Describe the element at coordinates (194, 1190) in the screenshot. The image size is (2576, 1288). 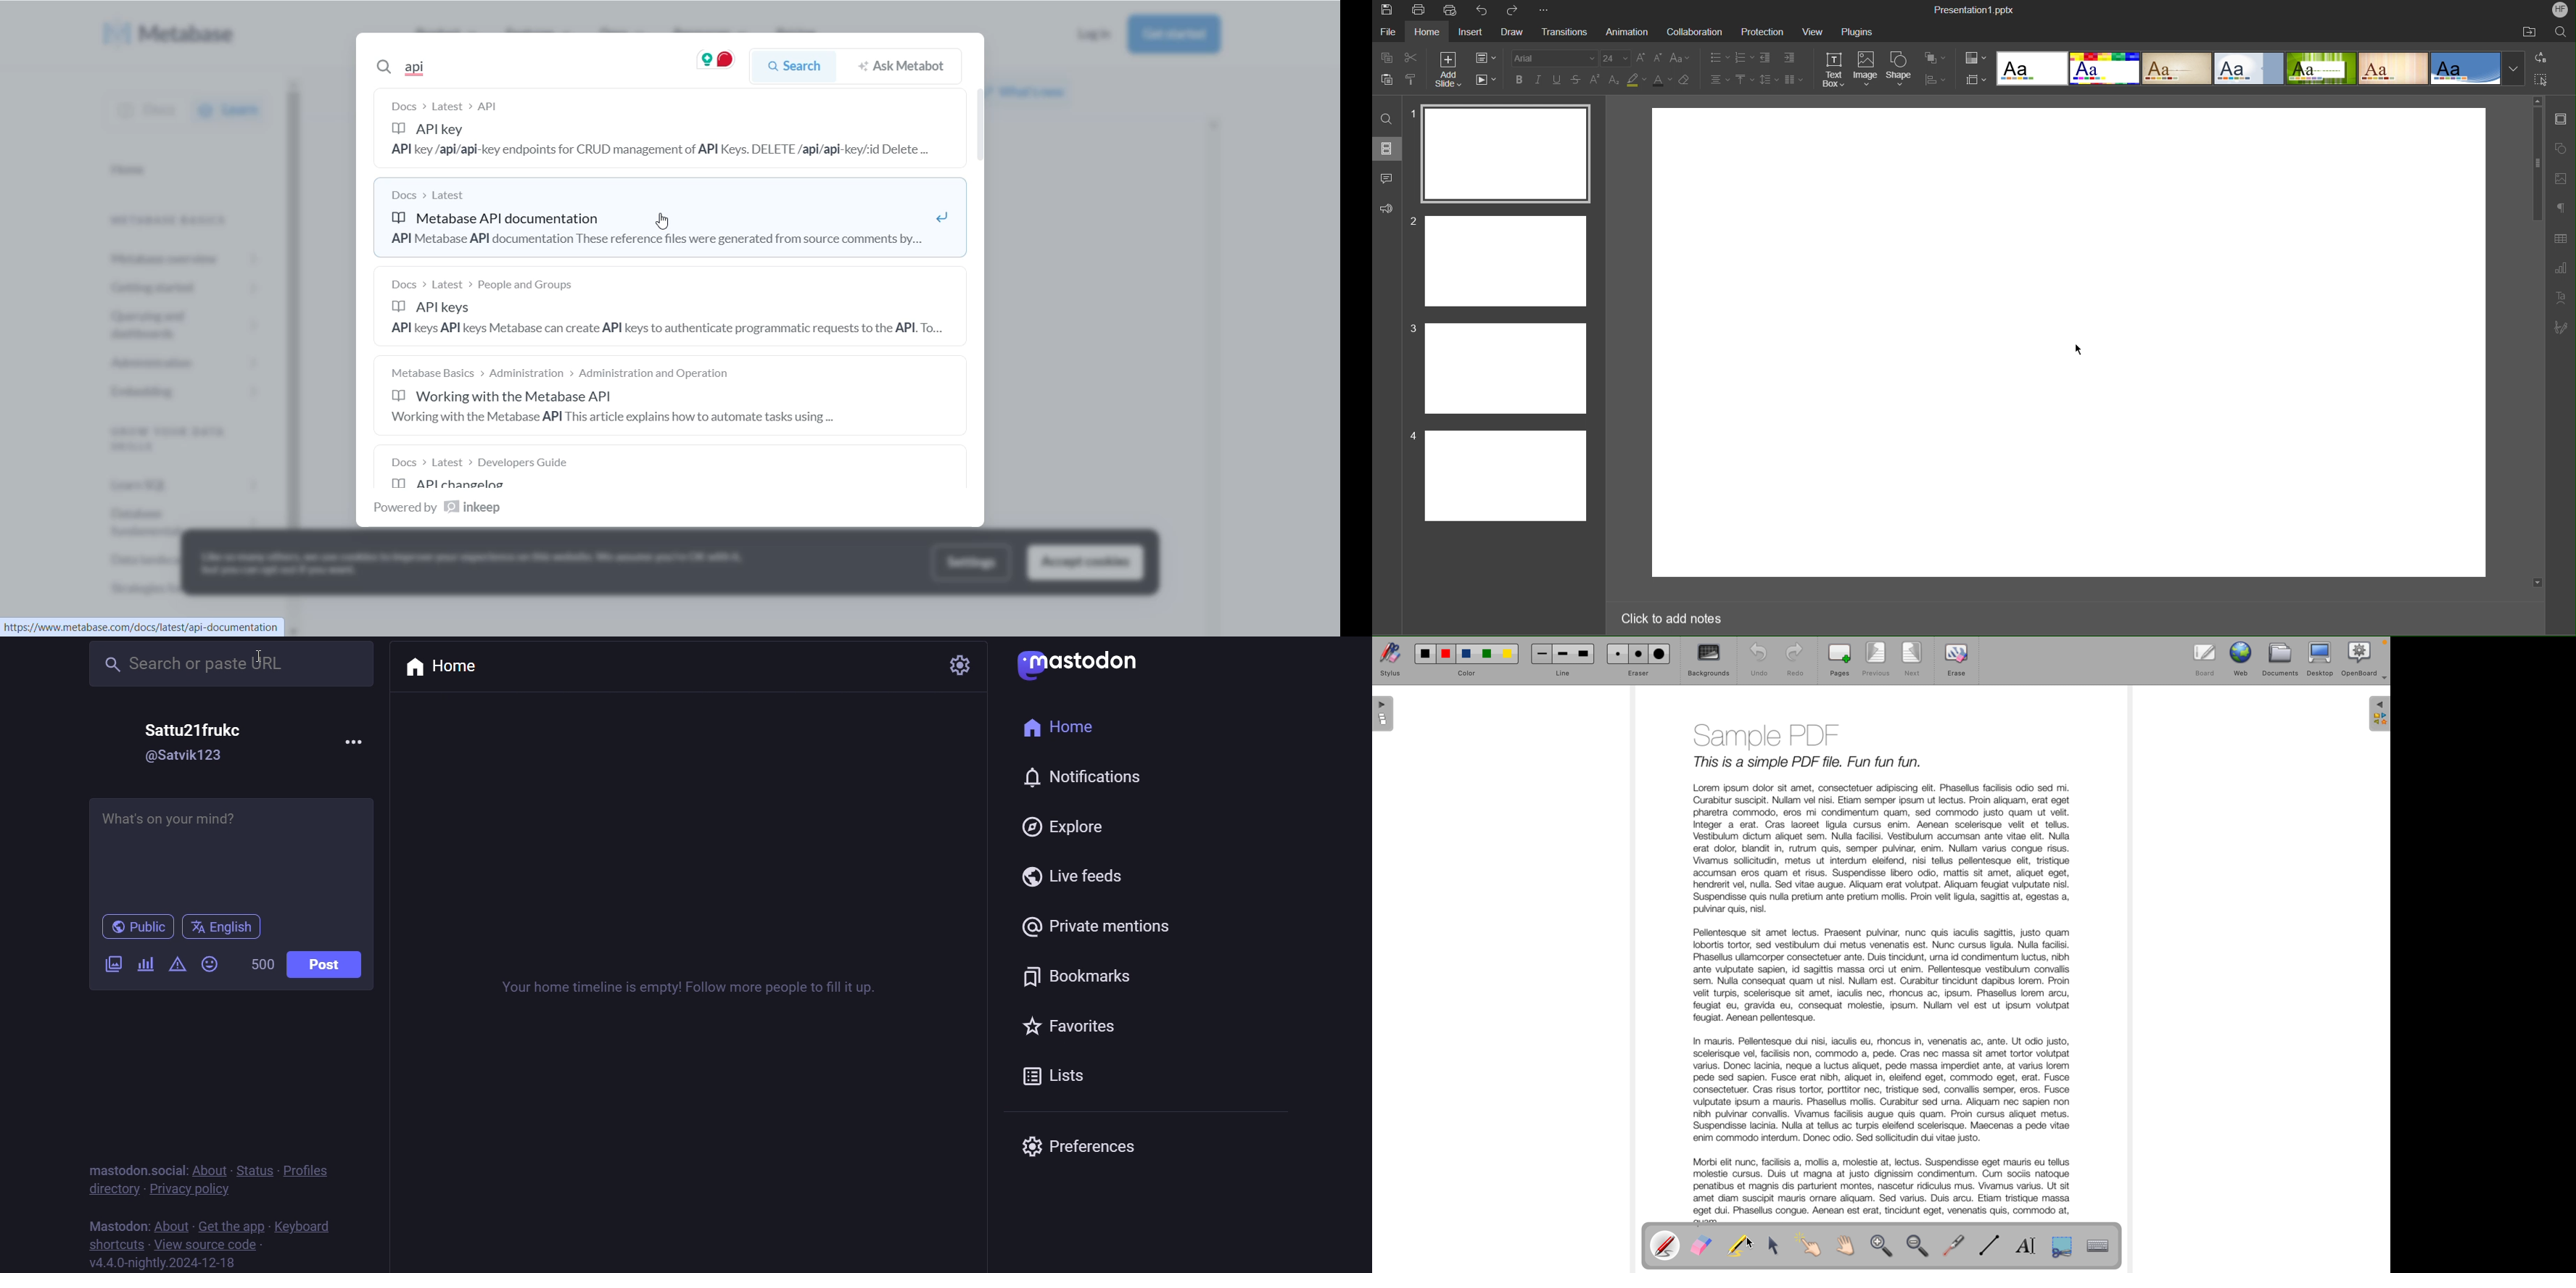
I see `privacy policy` at that location.